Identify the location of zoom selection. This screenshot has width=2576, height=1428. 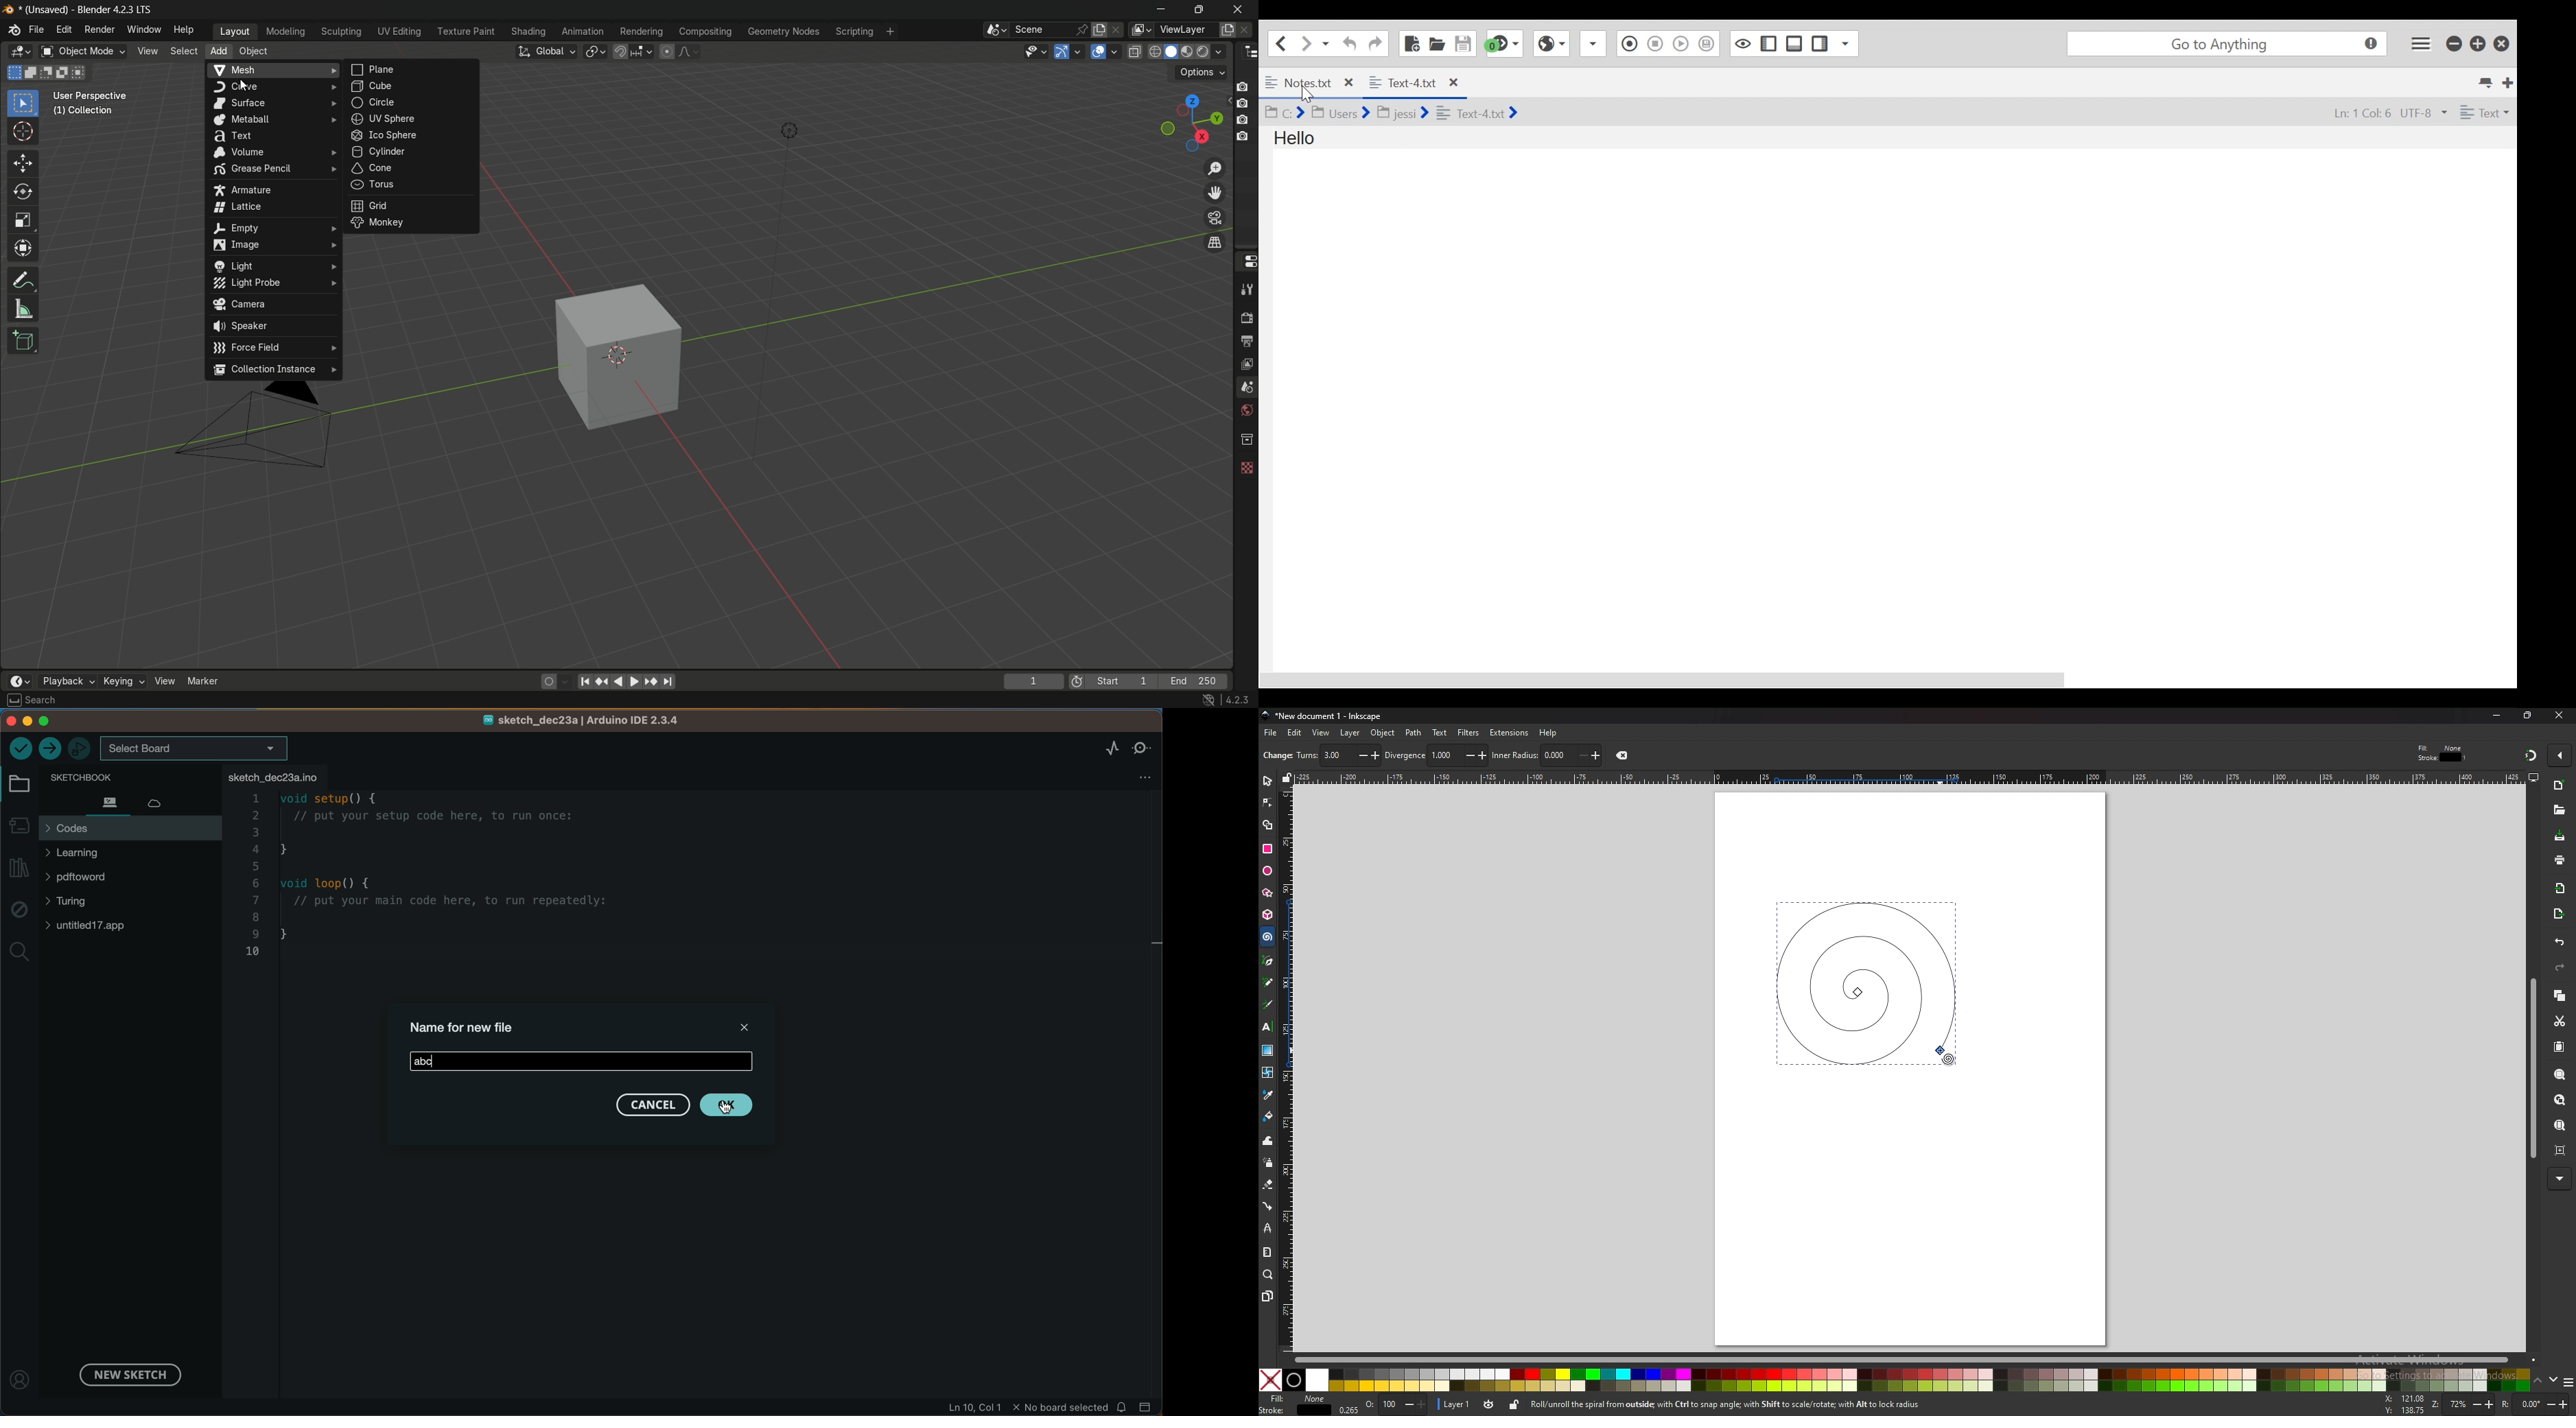
(2559, 1075).